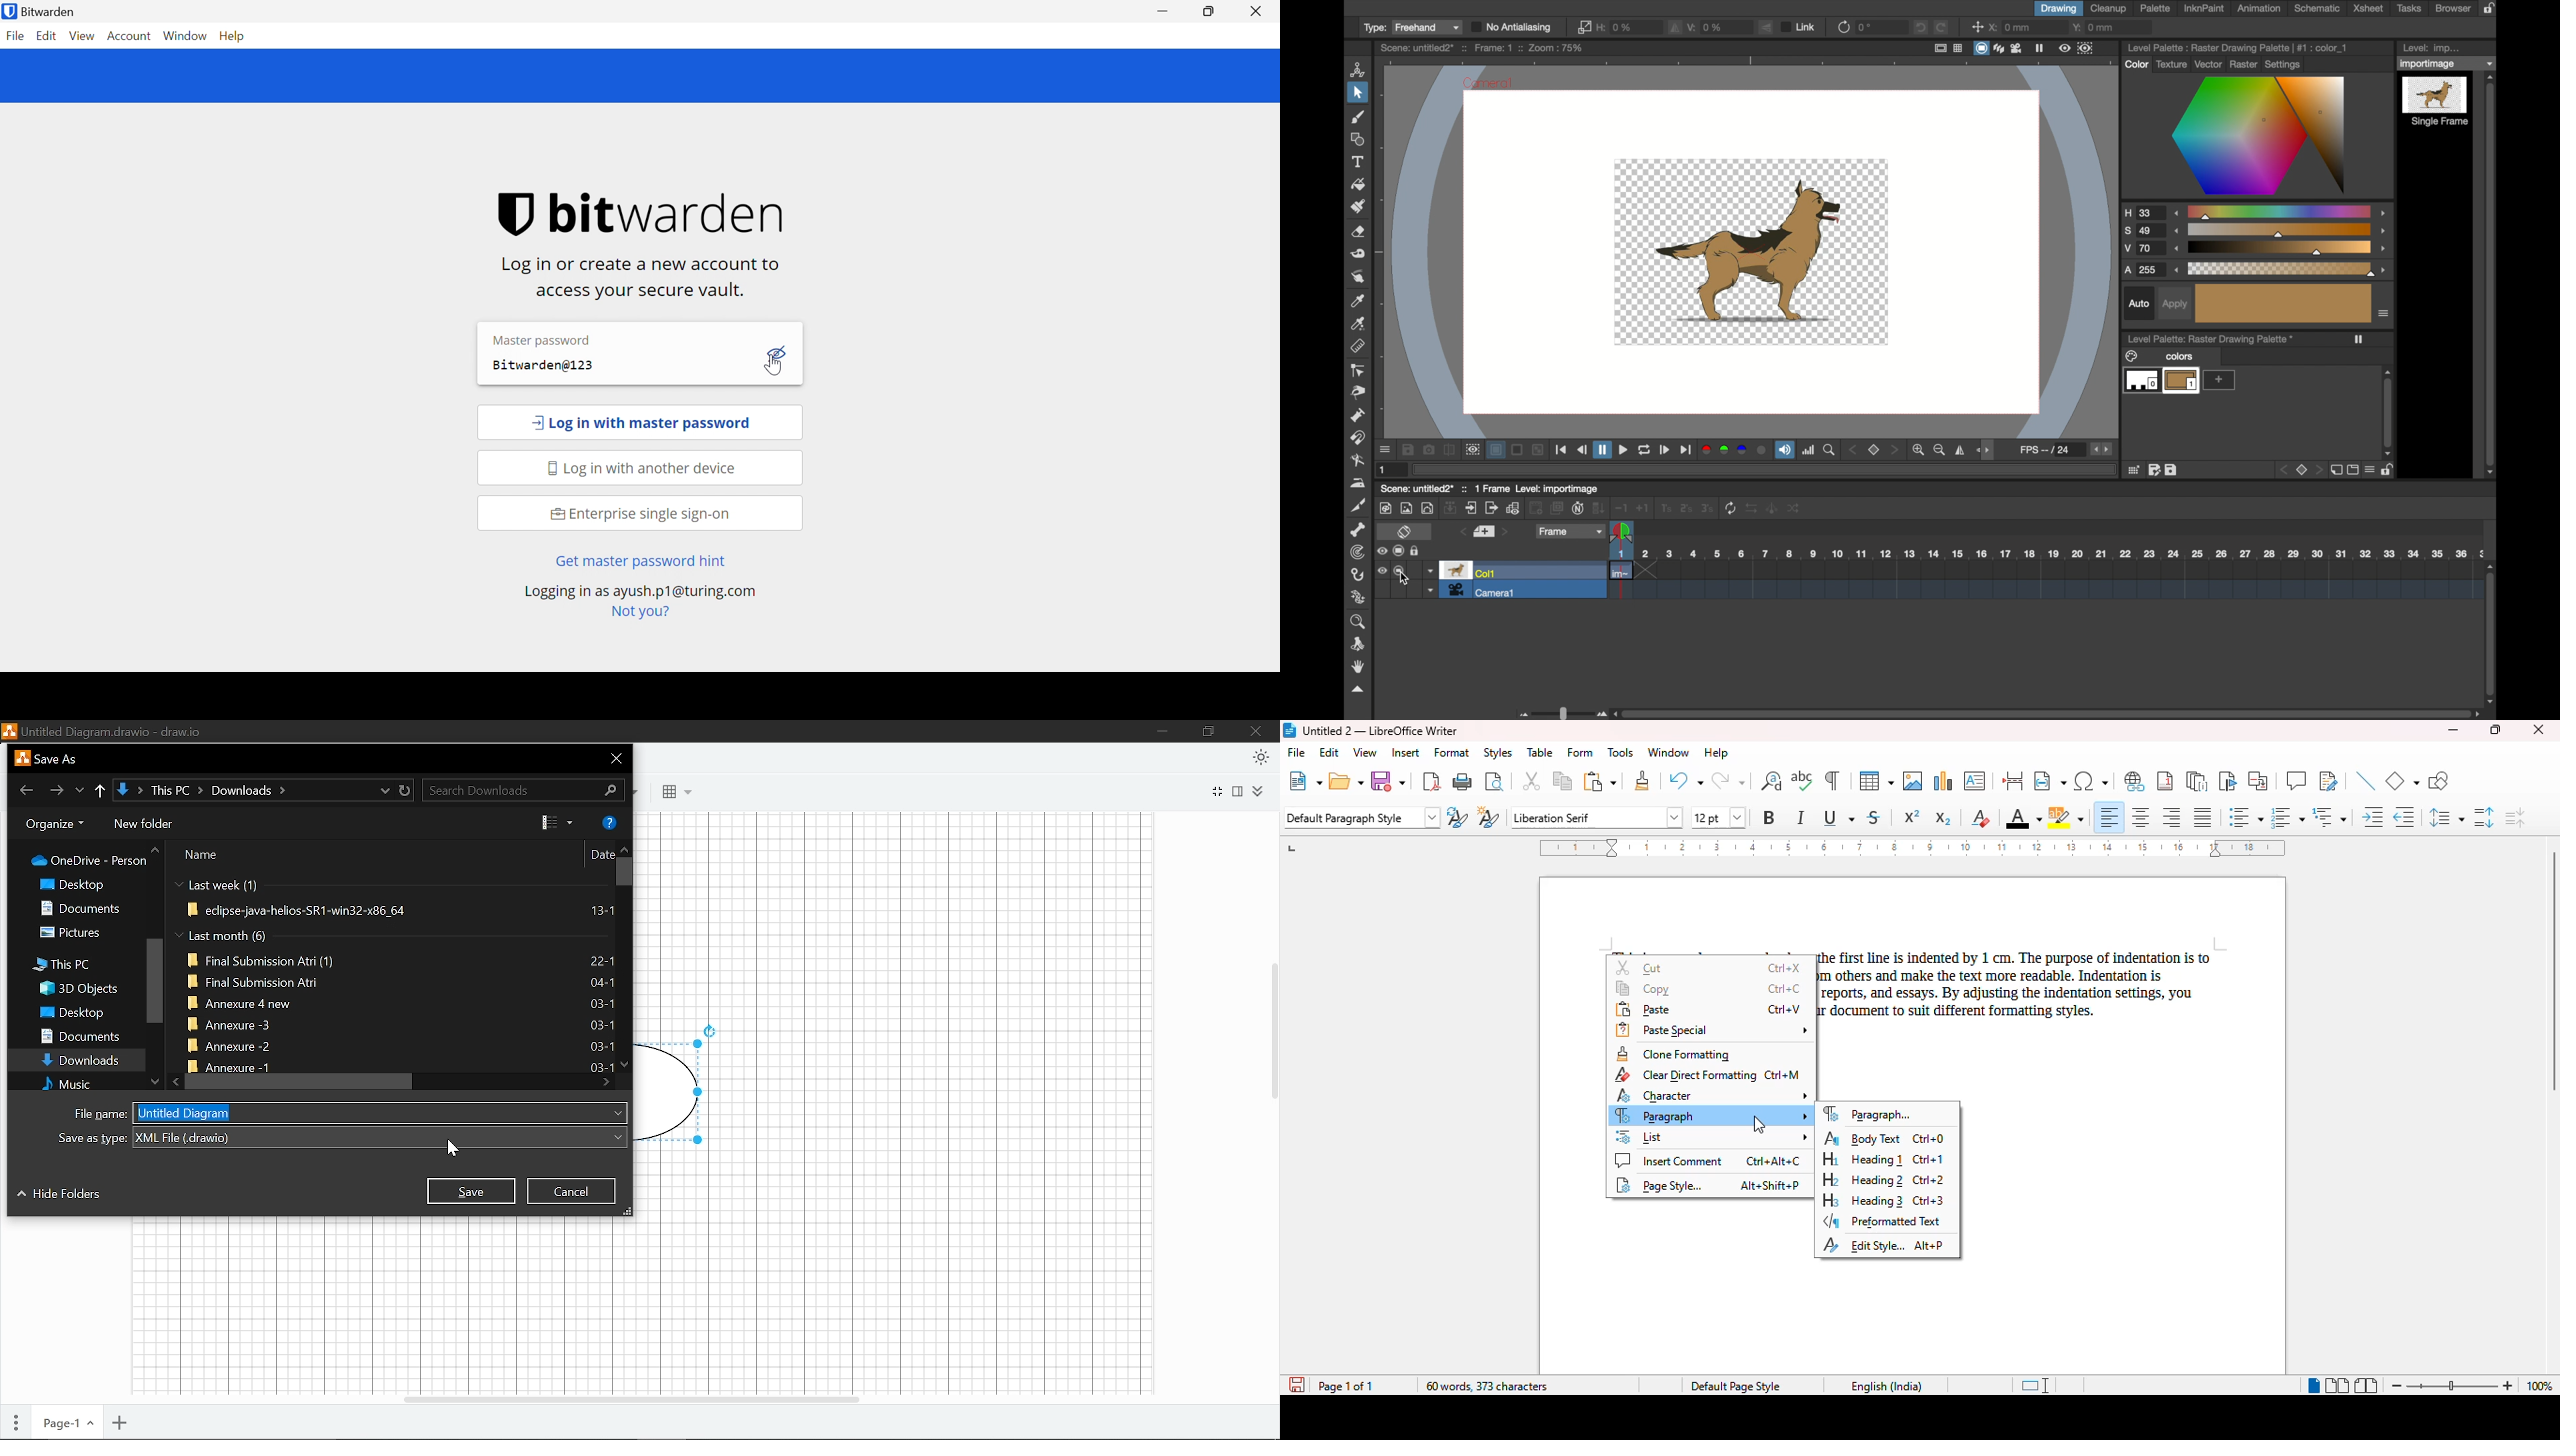 This screenshot has height=1456, width=2576. What do you see at coordinates (157, 849) in the screenshot?
I see `Move up in folders` at bounding box center [157, 849].